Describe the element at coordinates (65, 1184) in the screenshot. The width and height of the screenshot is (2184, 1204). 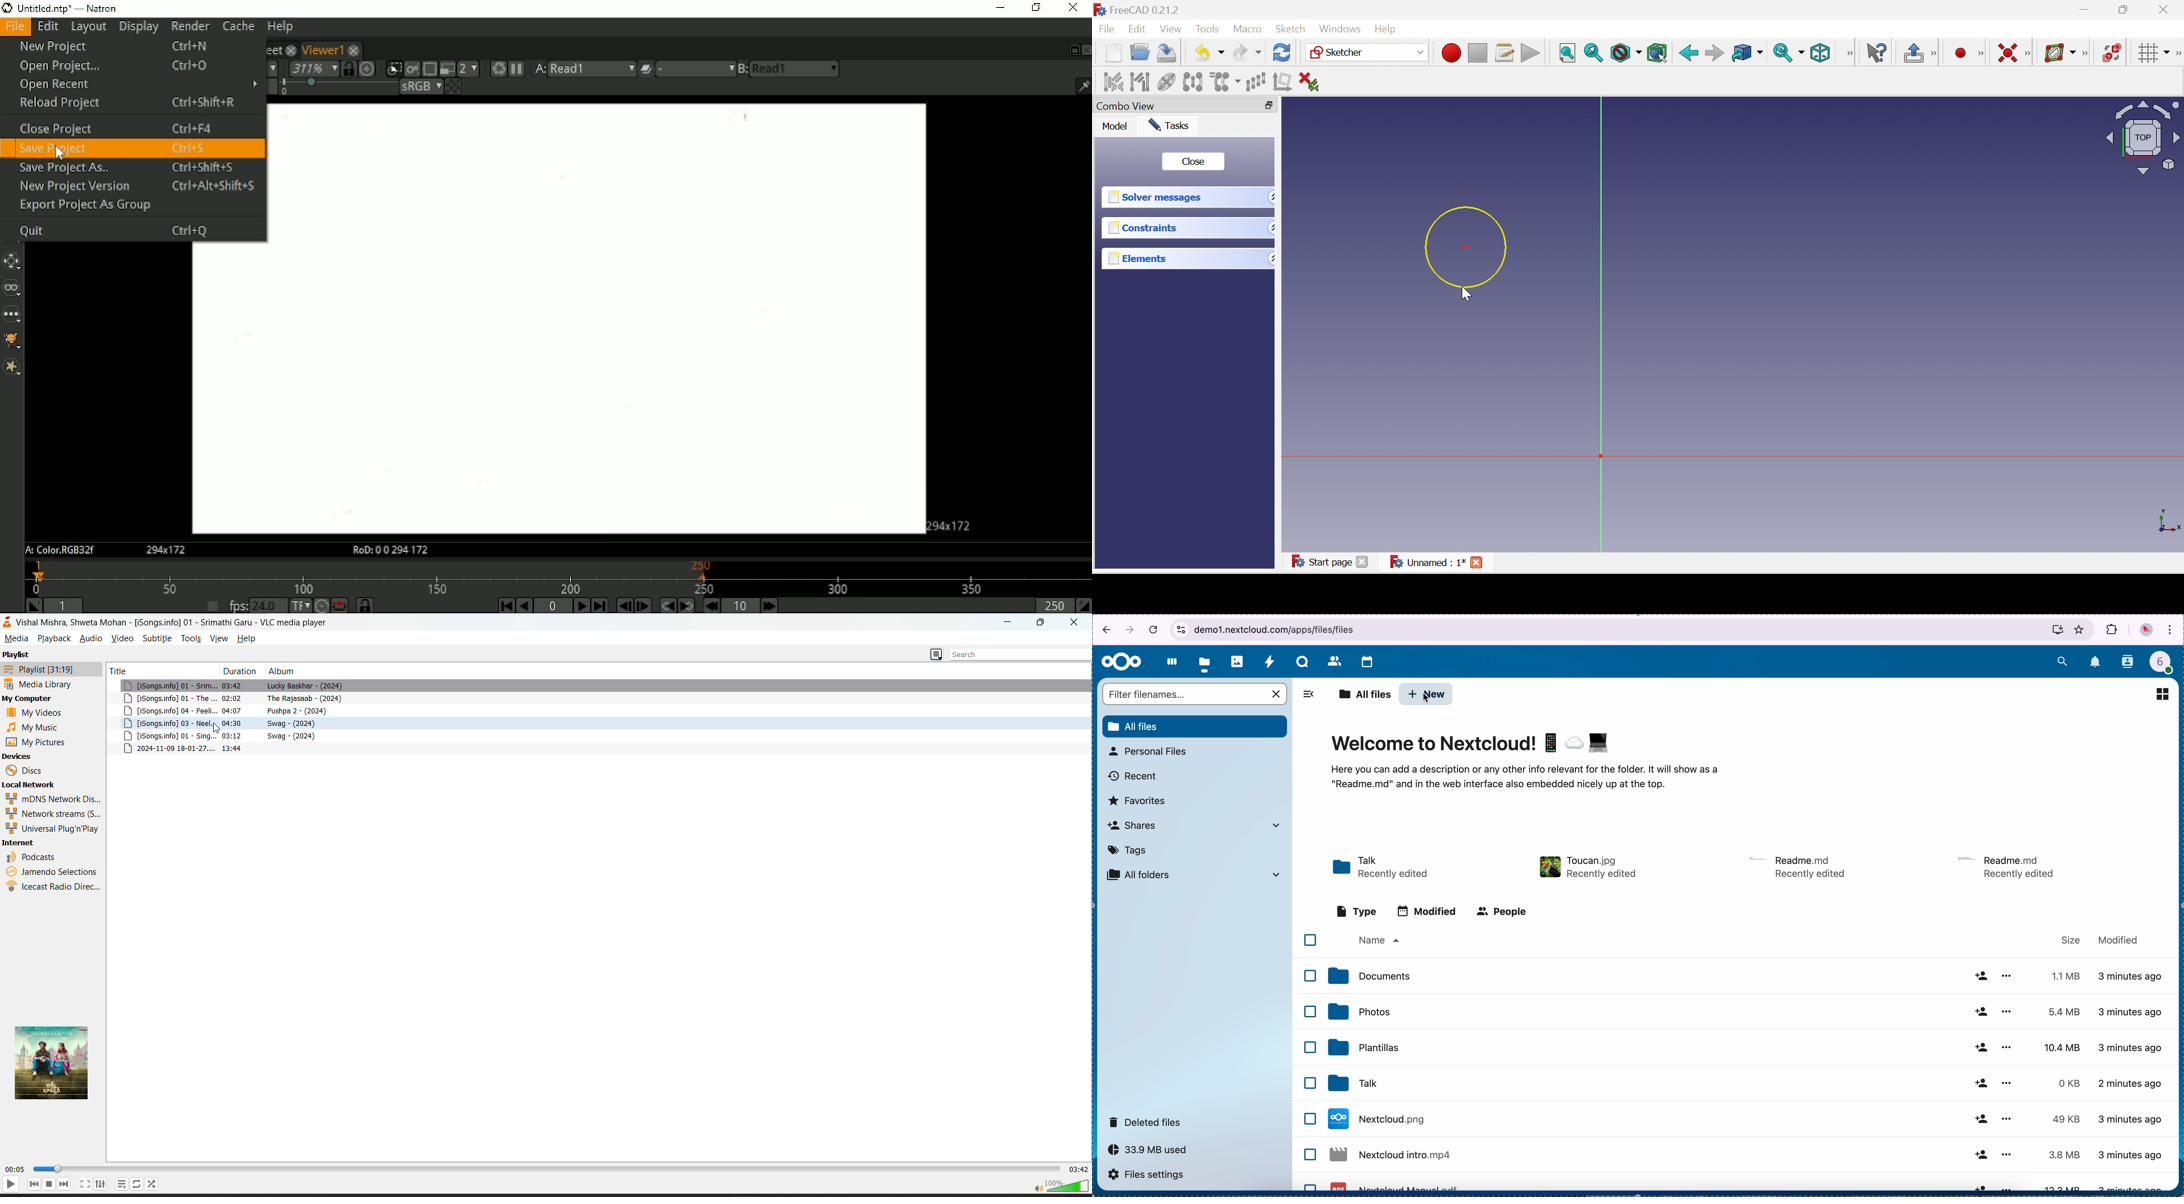
I see `next` at that location.